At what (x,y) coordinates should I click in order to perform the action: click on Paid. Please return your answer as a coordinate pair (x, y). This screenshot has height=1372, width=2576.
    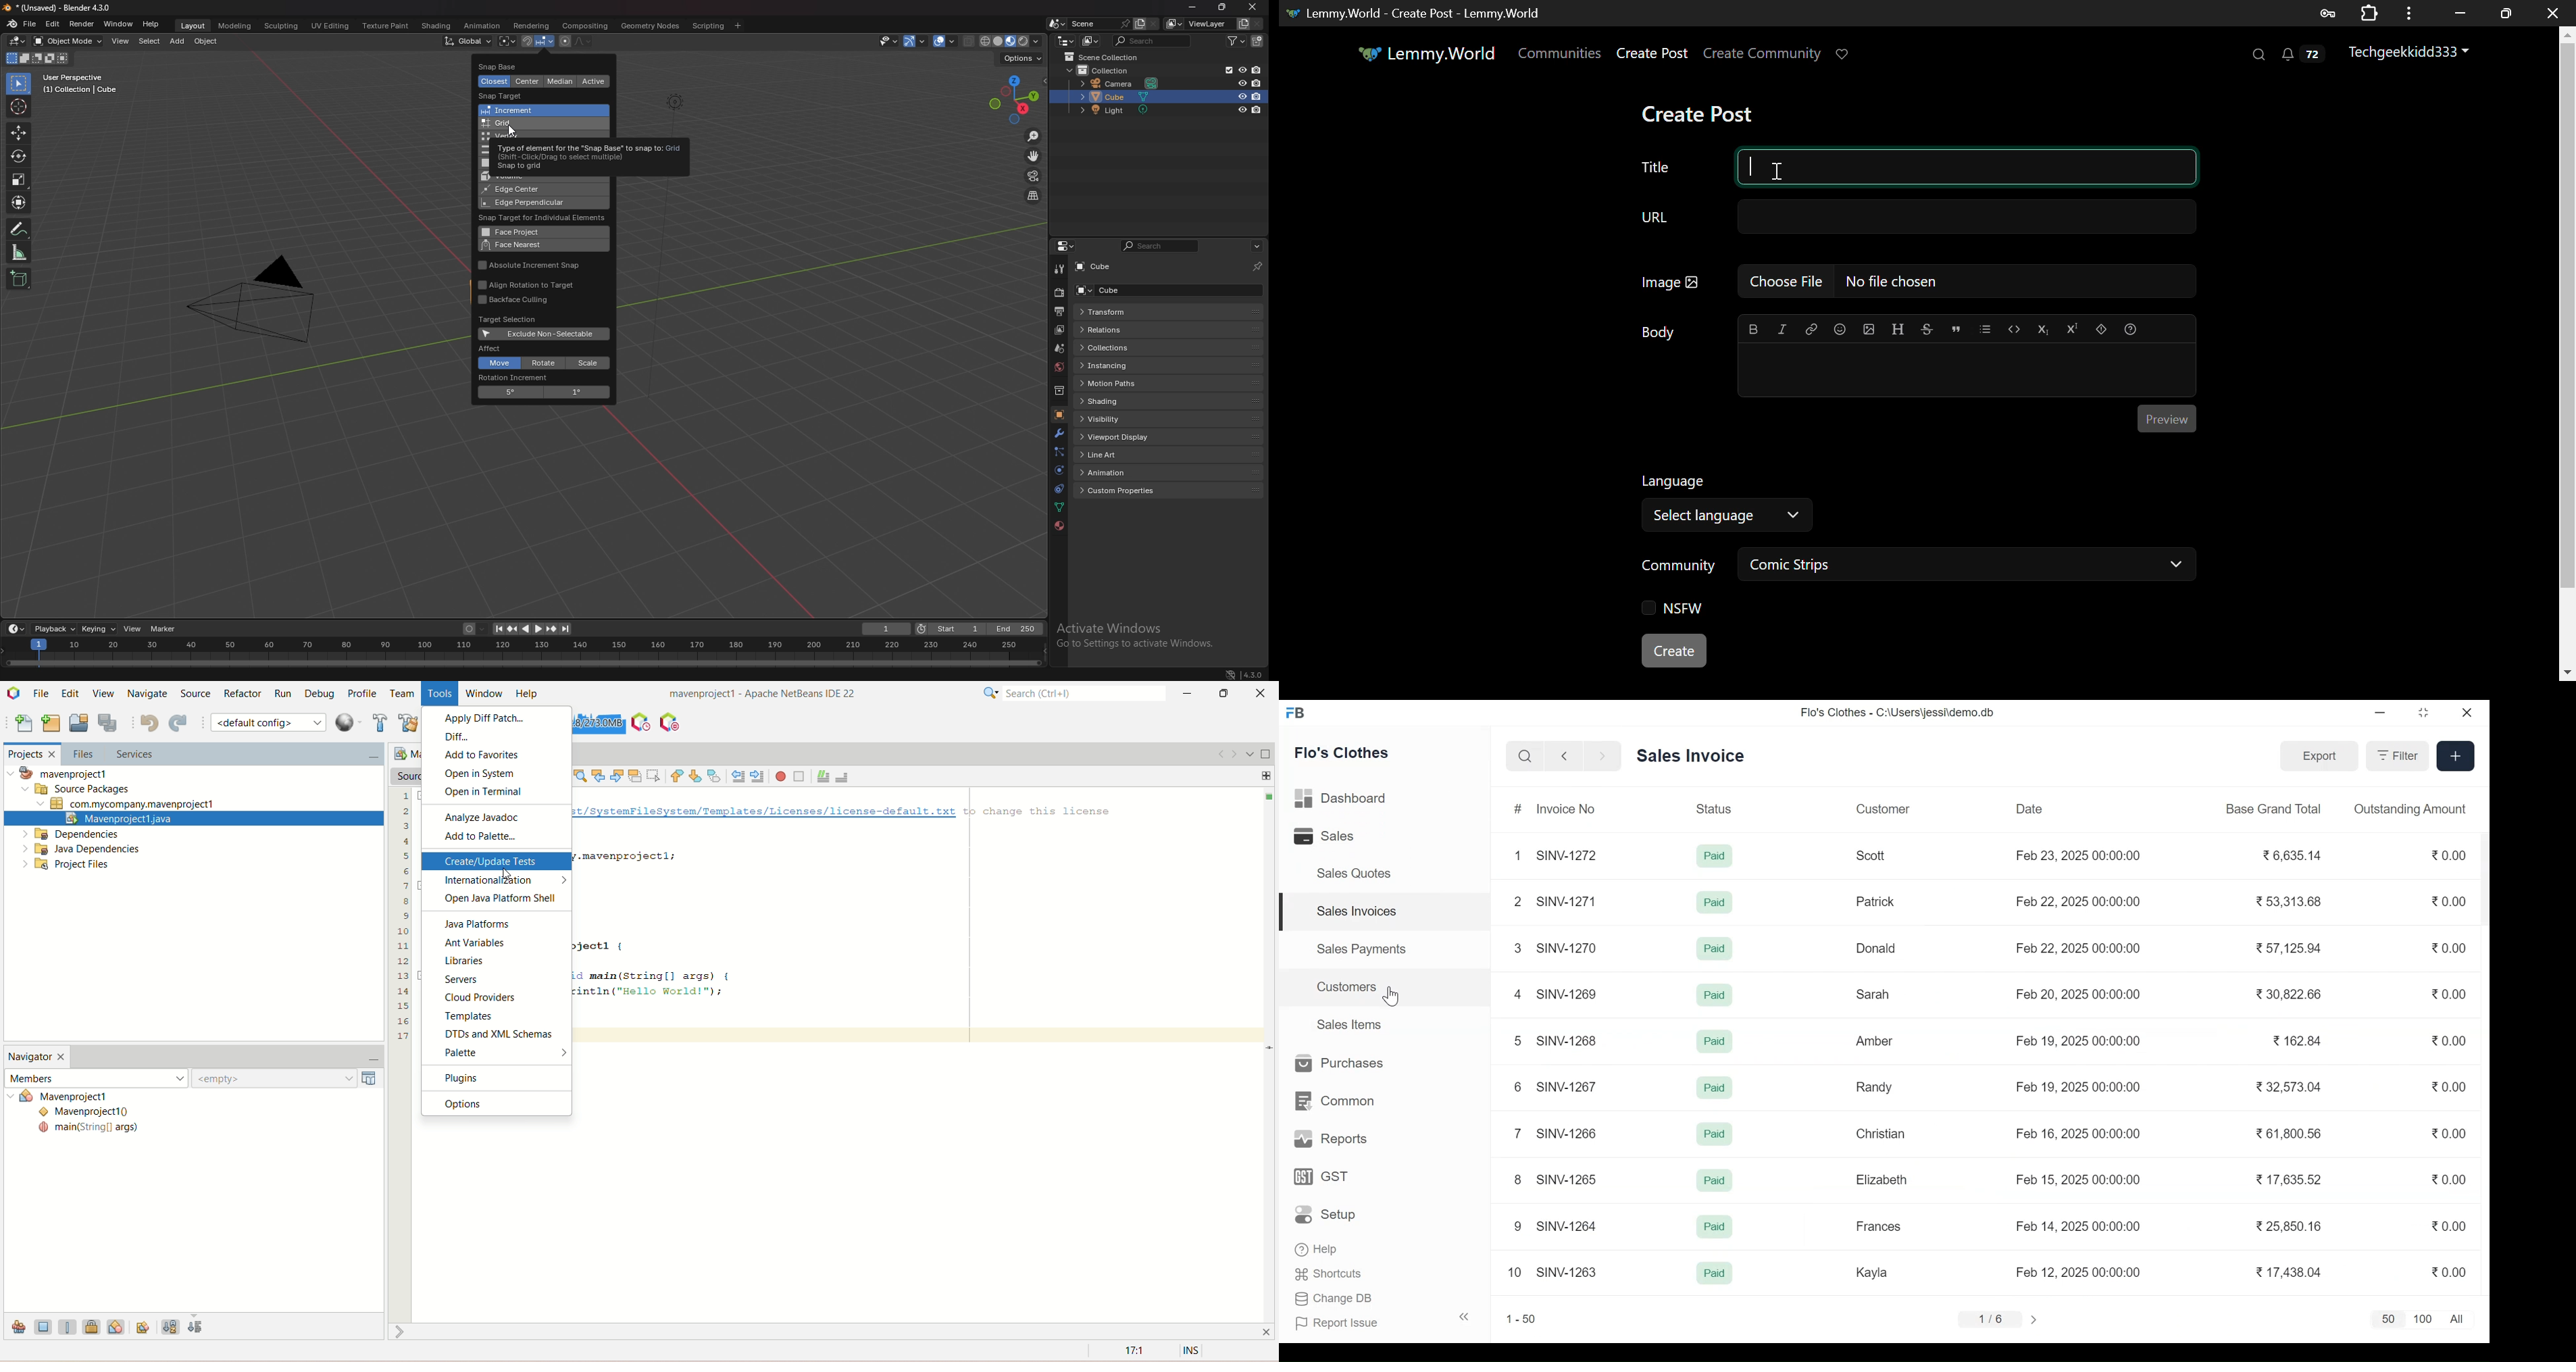
    Looking at the image, I should click on (1716, 902).